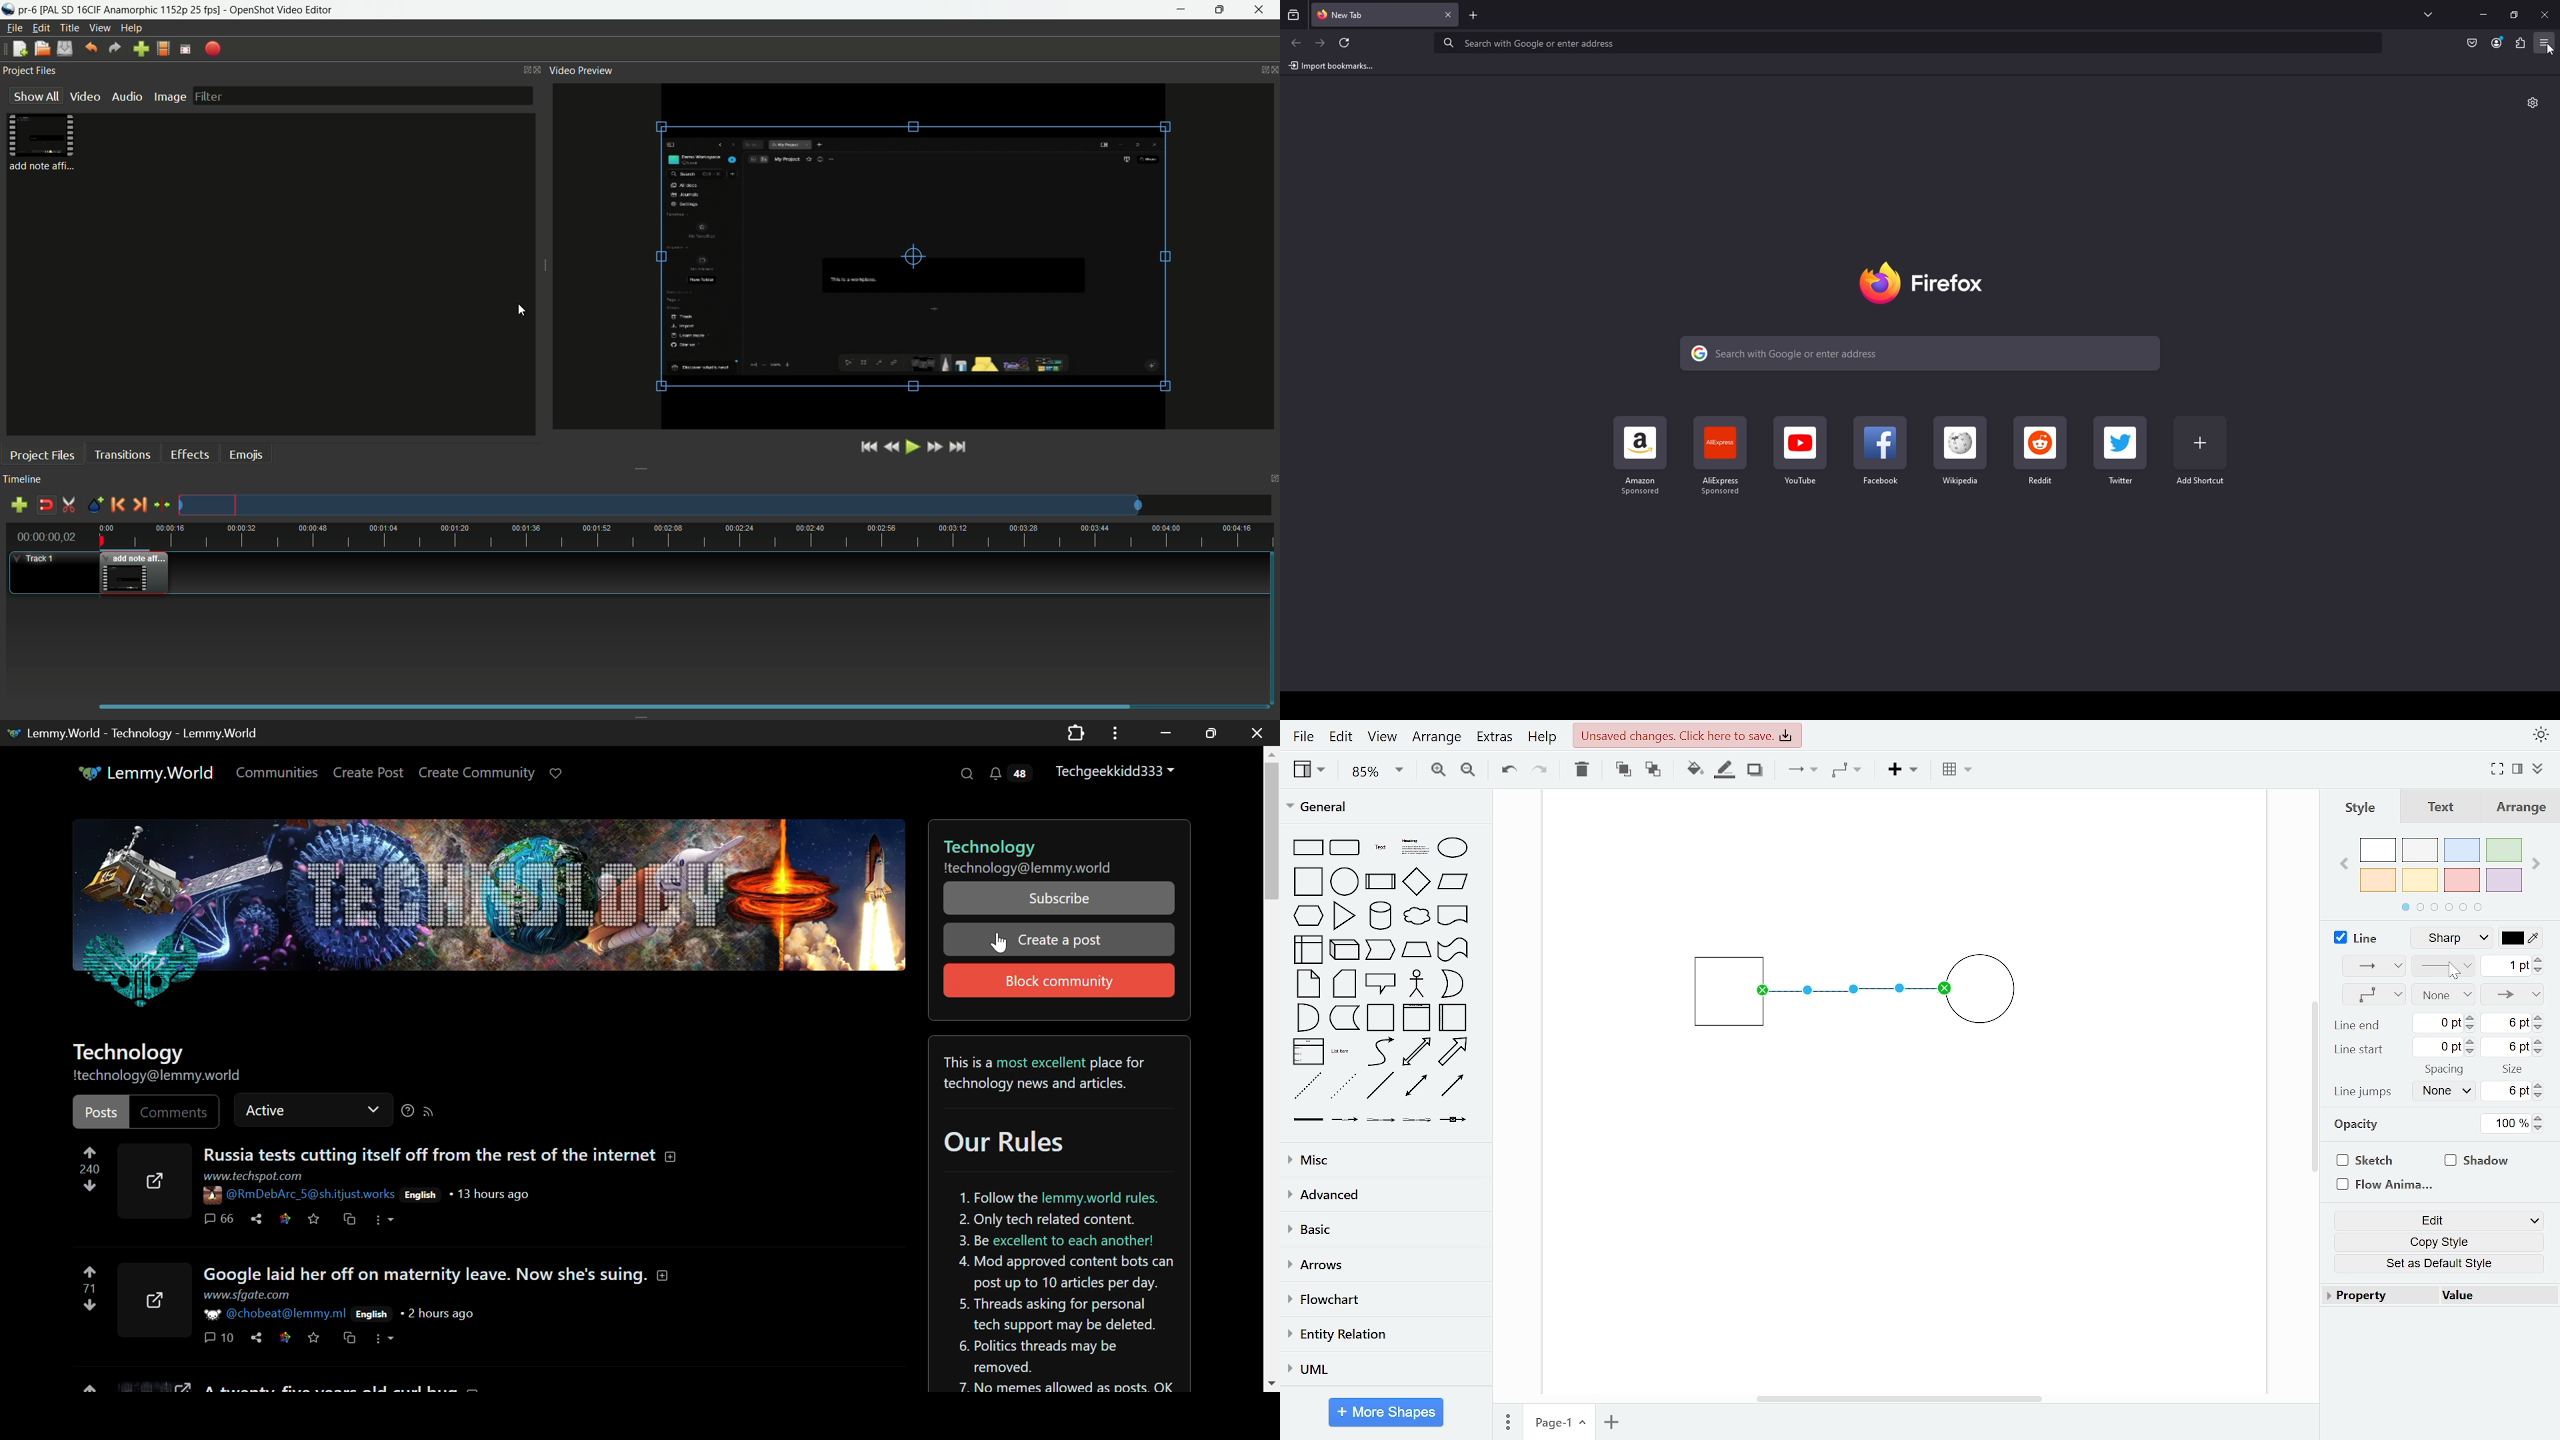 The width and height of the screenshot is (2576, 1456). I want to click on shadow, so click(1756, 771).